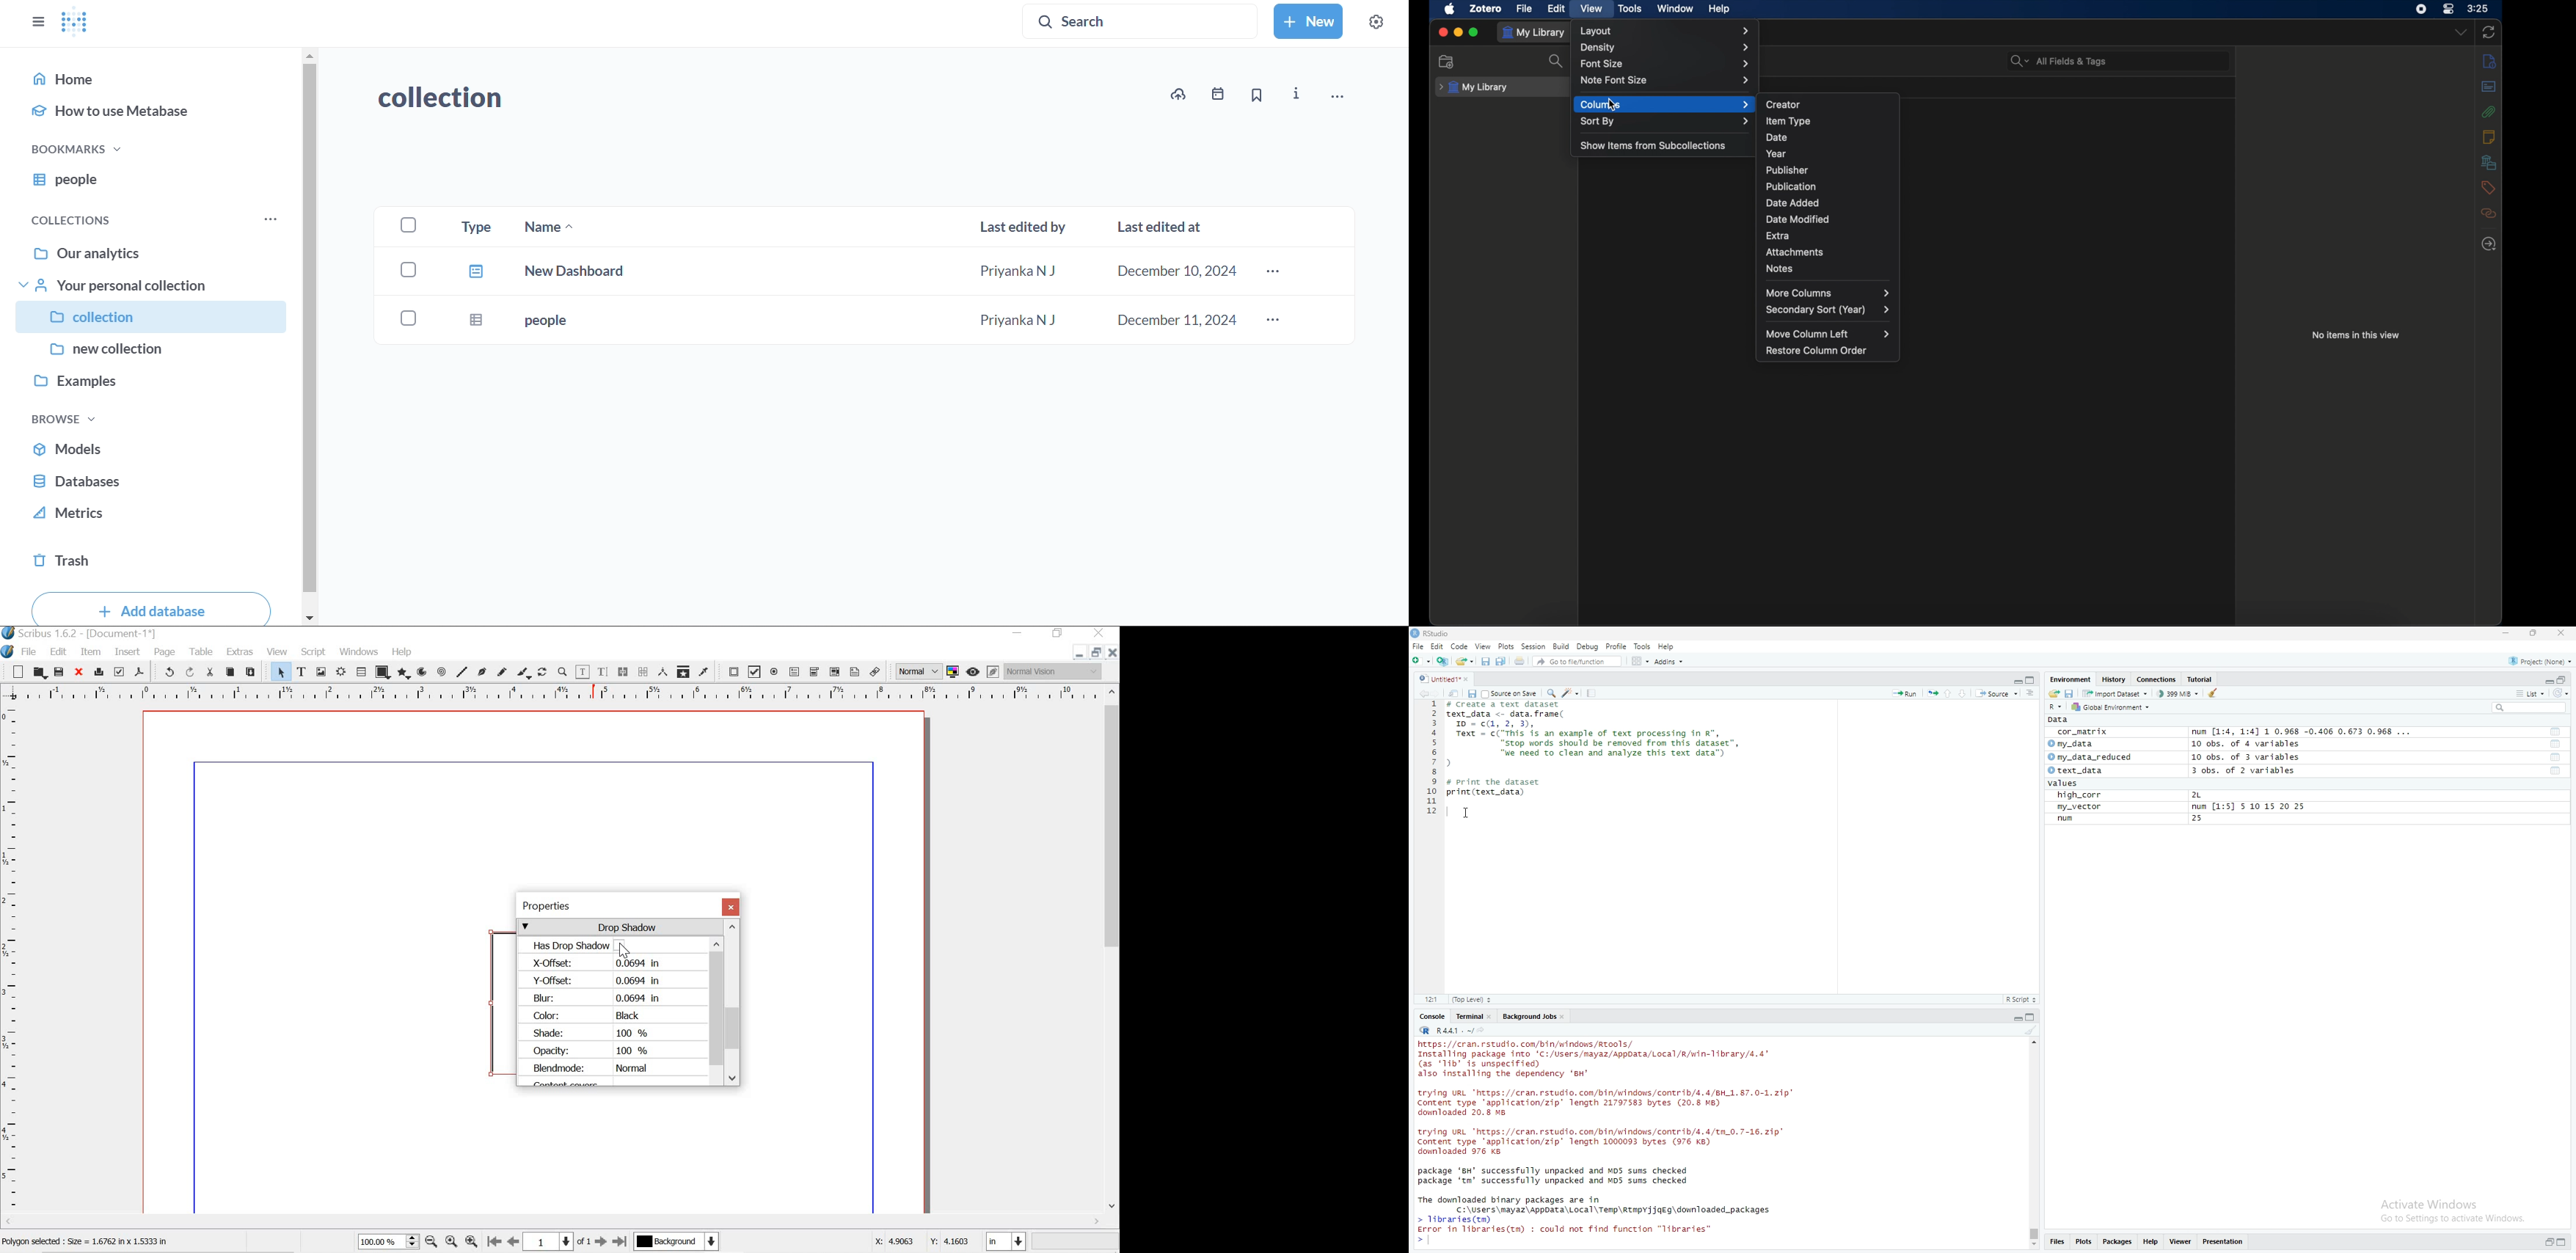 The image size is (2576, 1260). What do you see at coordinates (582, 672) in the screenshot?
I see `edit contents of frame` at bounding box center [582, 672].